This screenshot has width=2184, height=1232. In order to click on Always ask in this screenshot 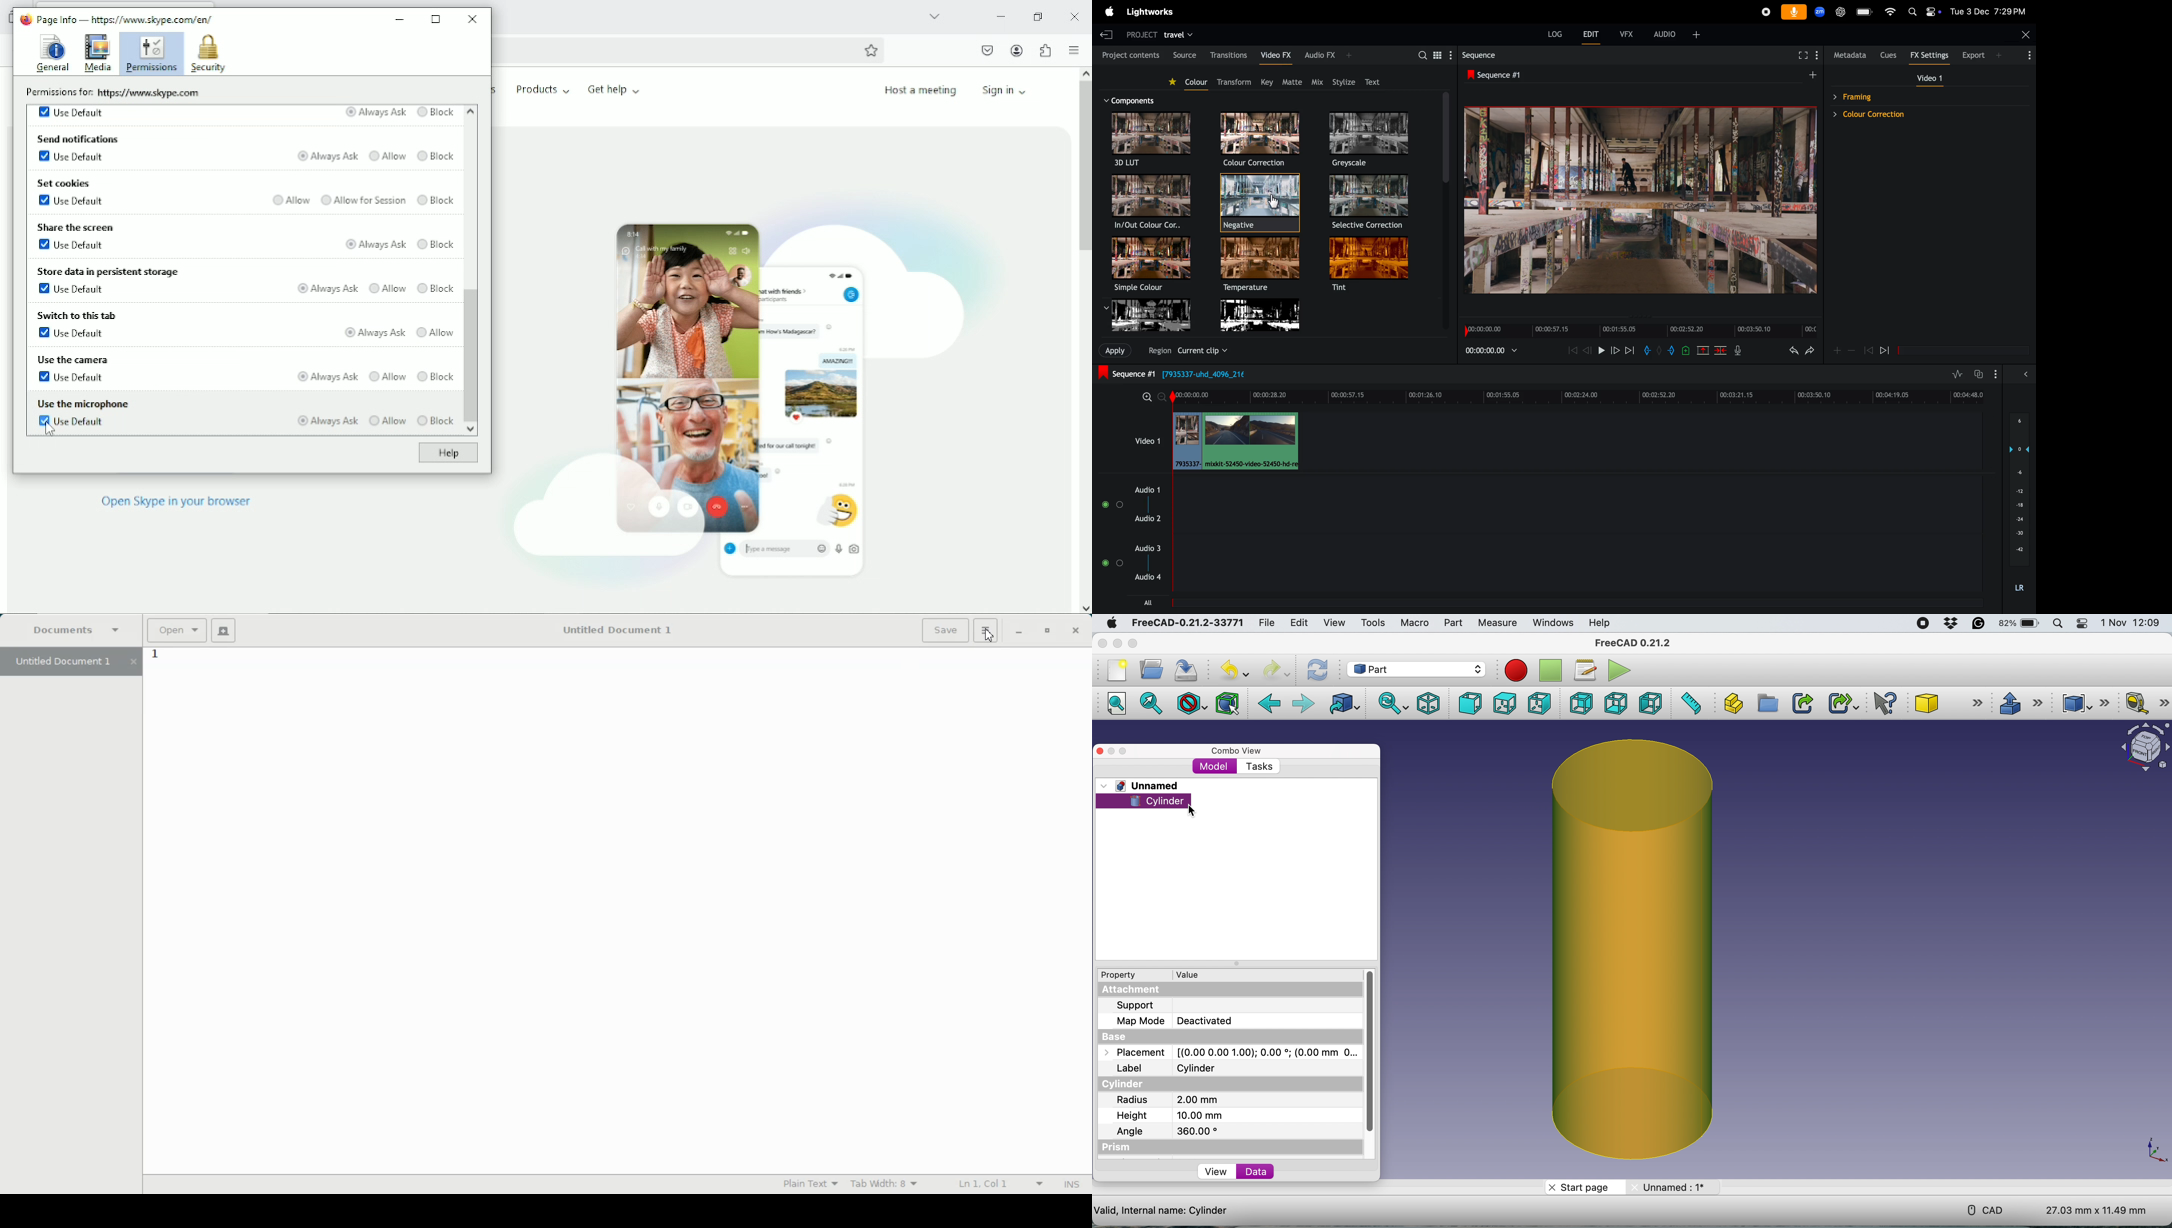, I will do `click(375, 243)`.